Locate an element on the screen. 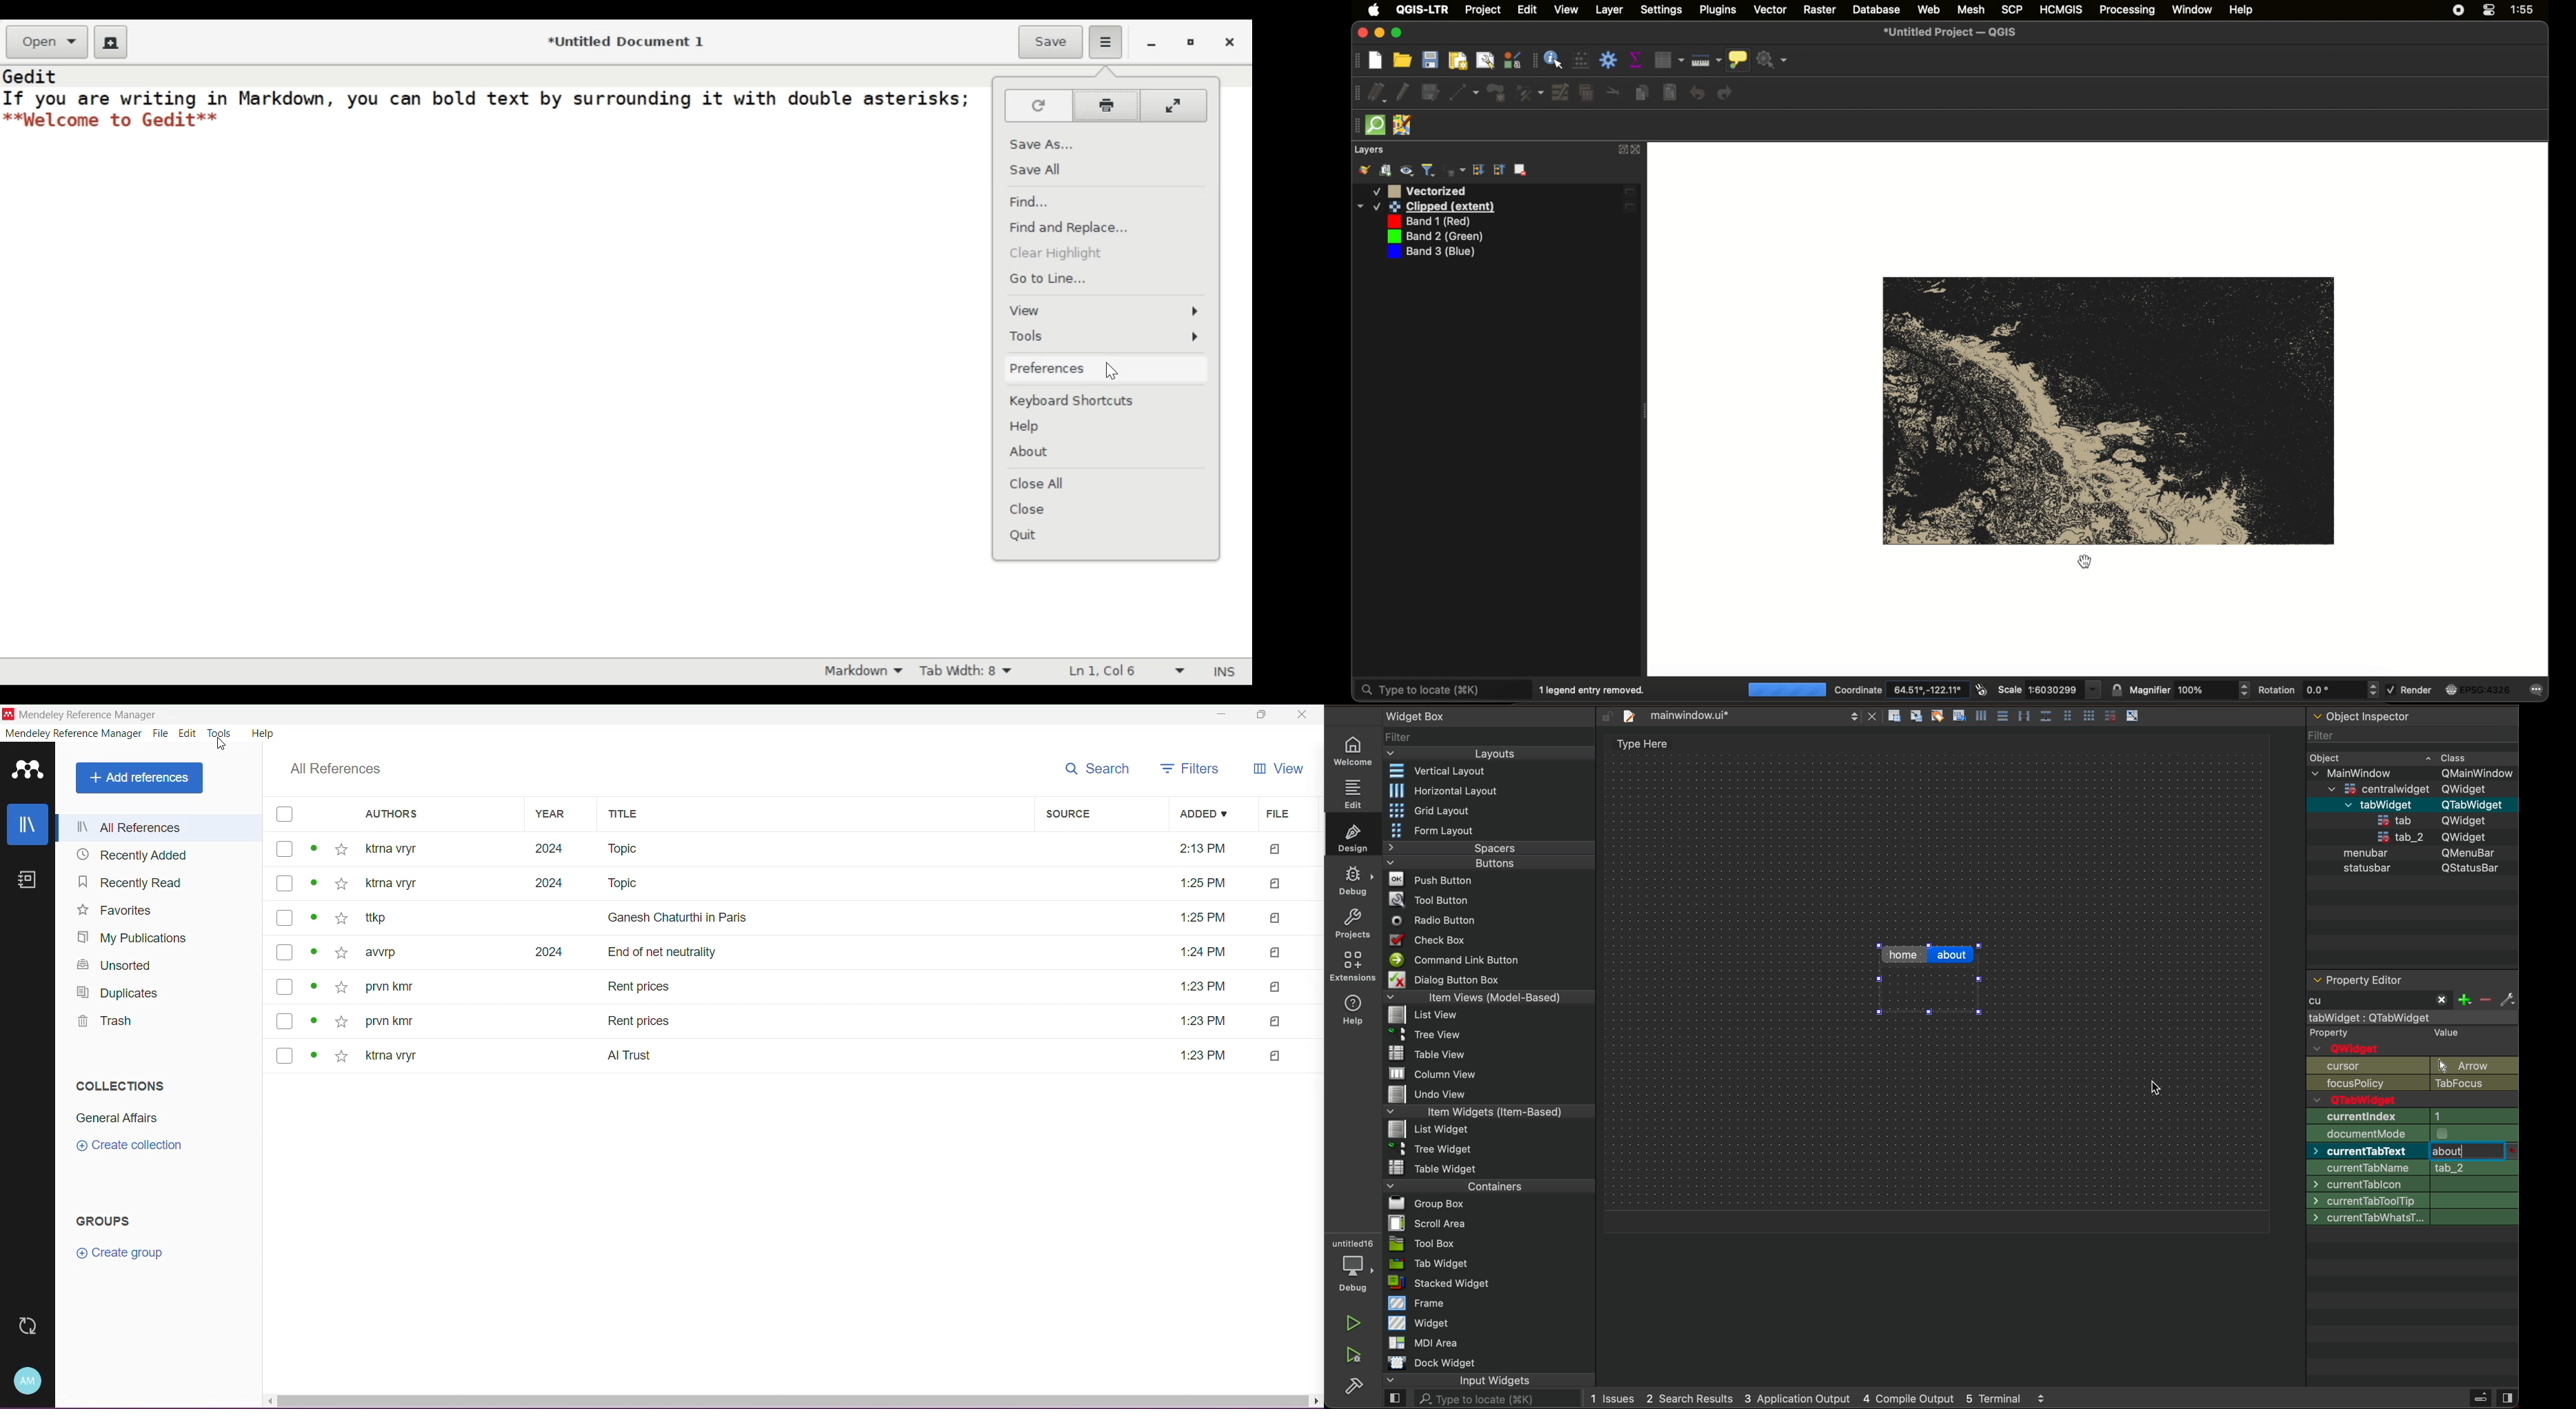 The height and width of the screenshot is (1428, 2576). All References is located at coordinates (337, 770).